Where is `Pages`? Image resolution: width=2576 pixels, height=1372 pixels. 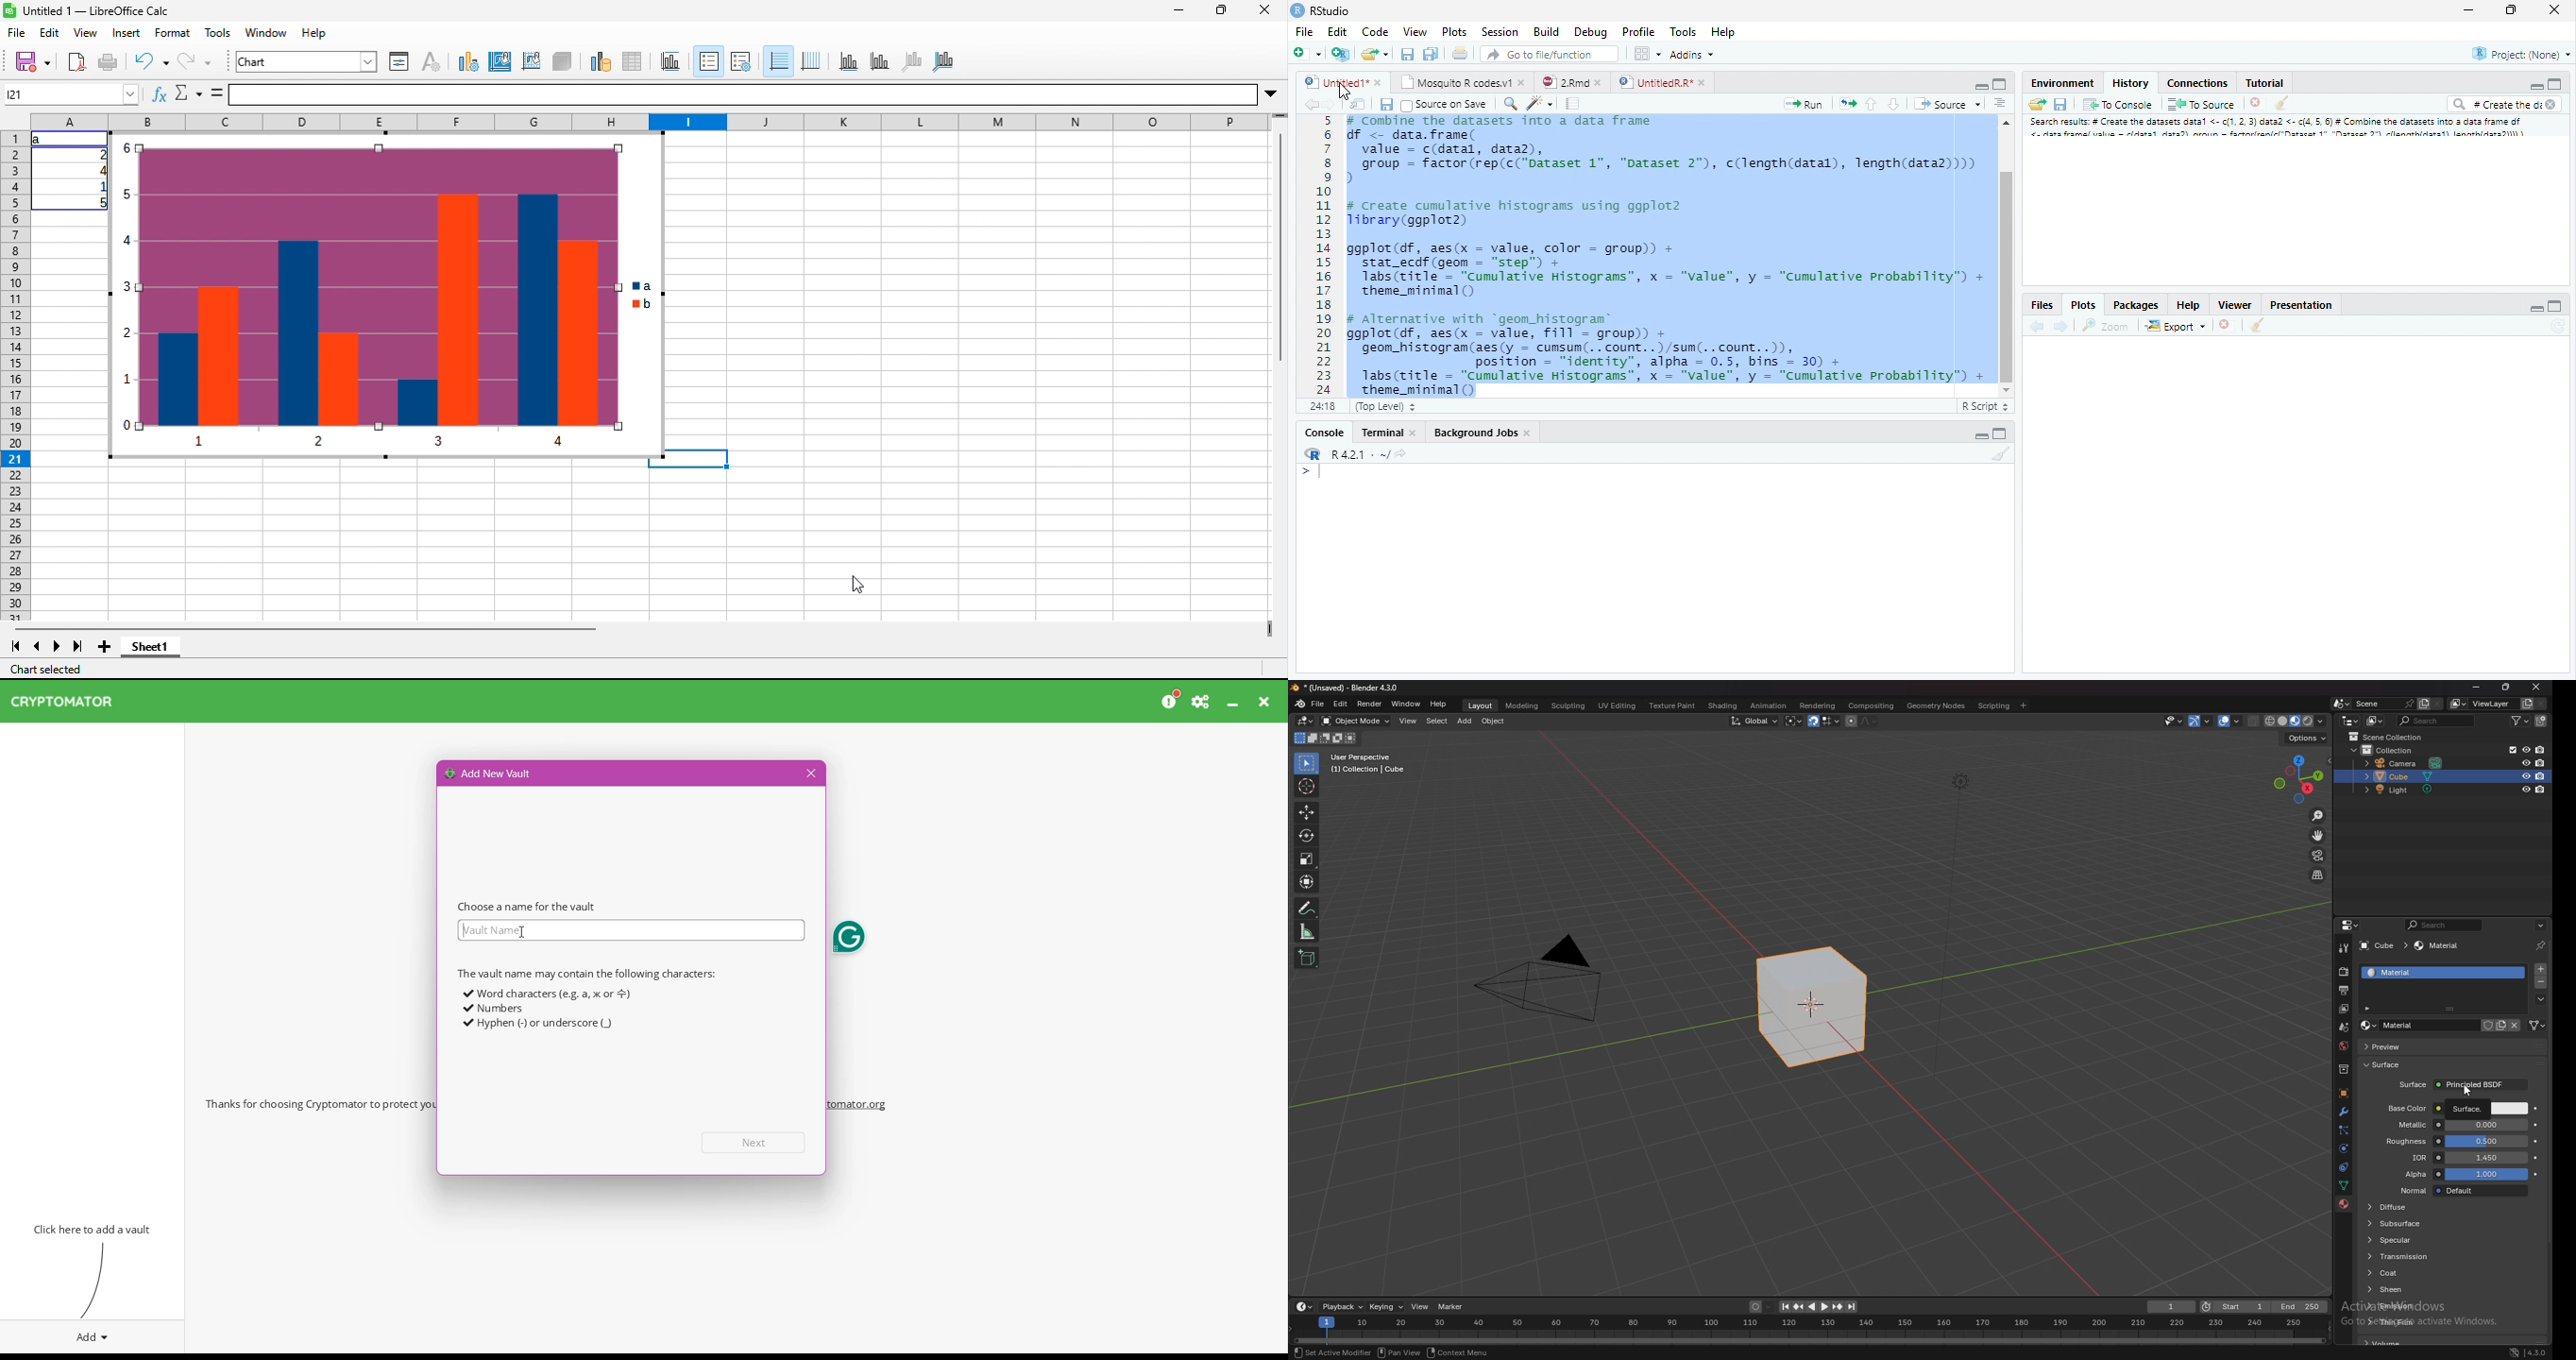 Pages is located at coordinates (1848, 106).